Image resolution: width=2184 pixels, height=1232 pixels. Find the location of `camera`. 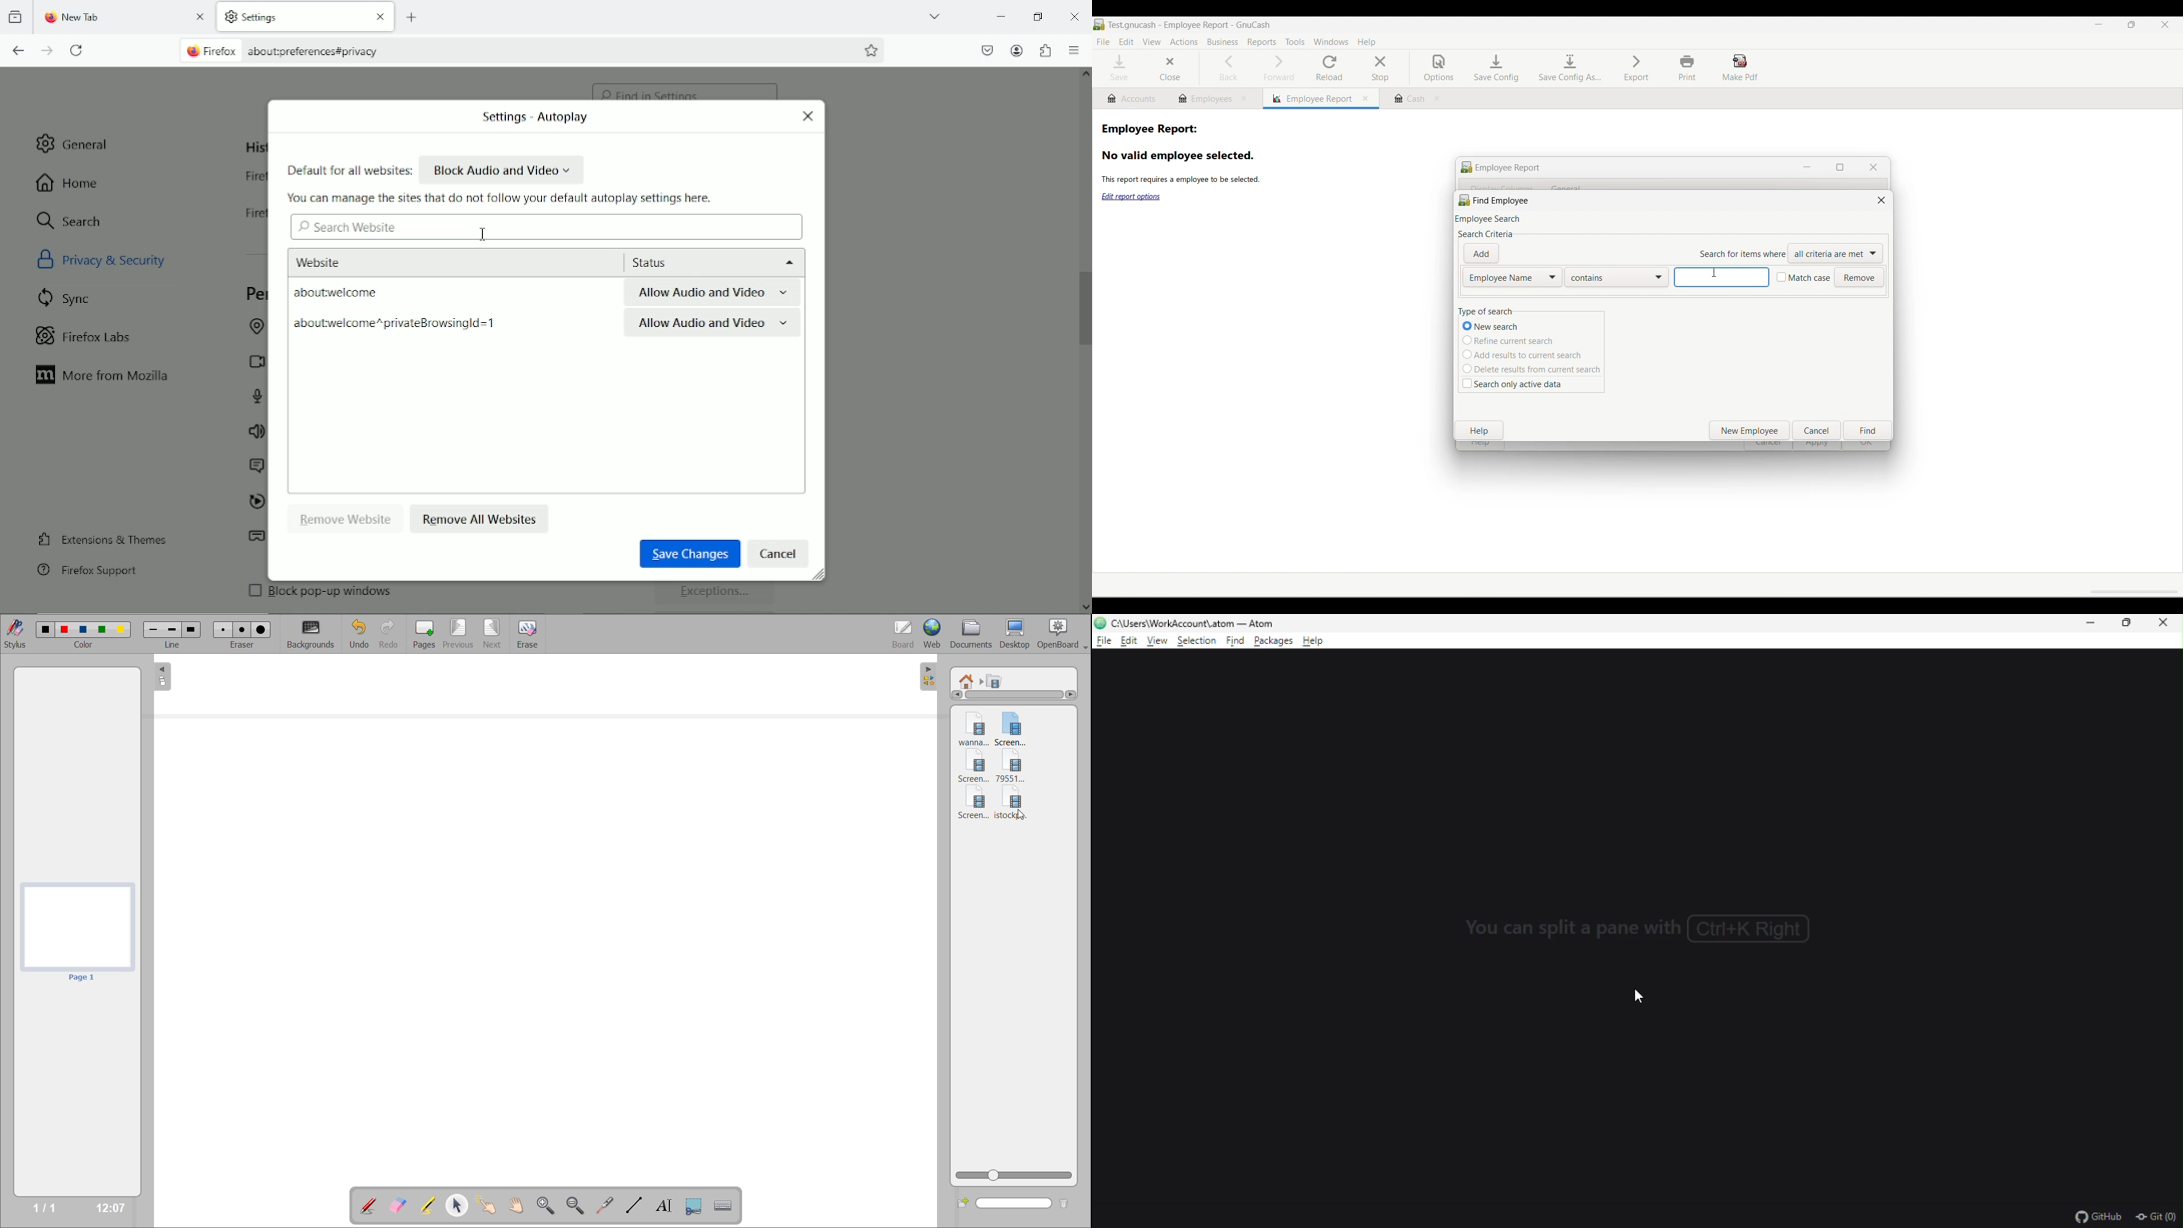

camera is located at coordinates (253, 361).